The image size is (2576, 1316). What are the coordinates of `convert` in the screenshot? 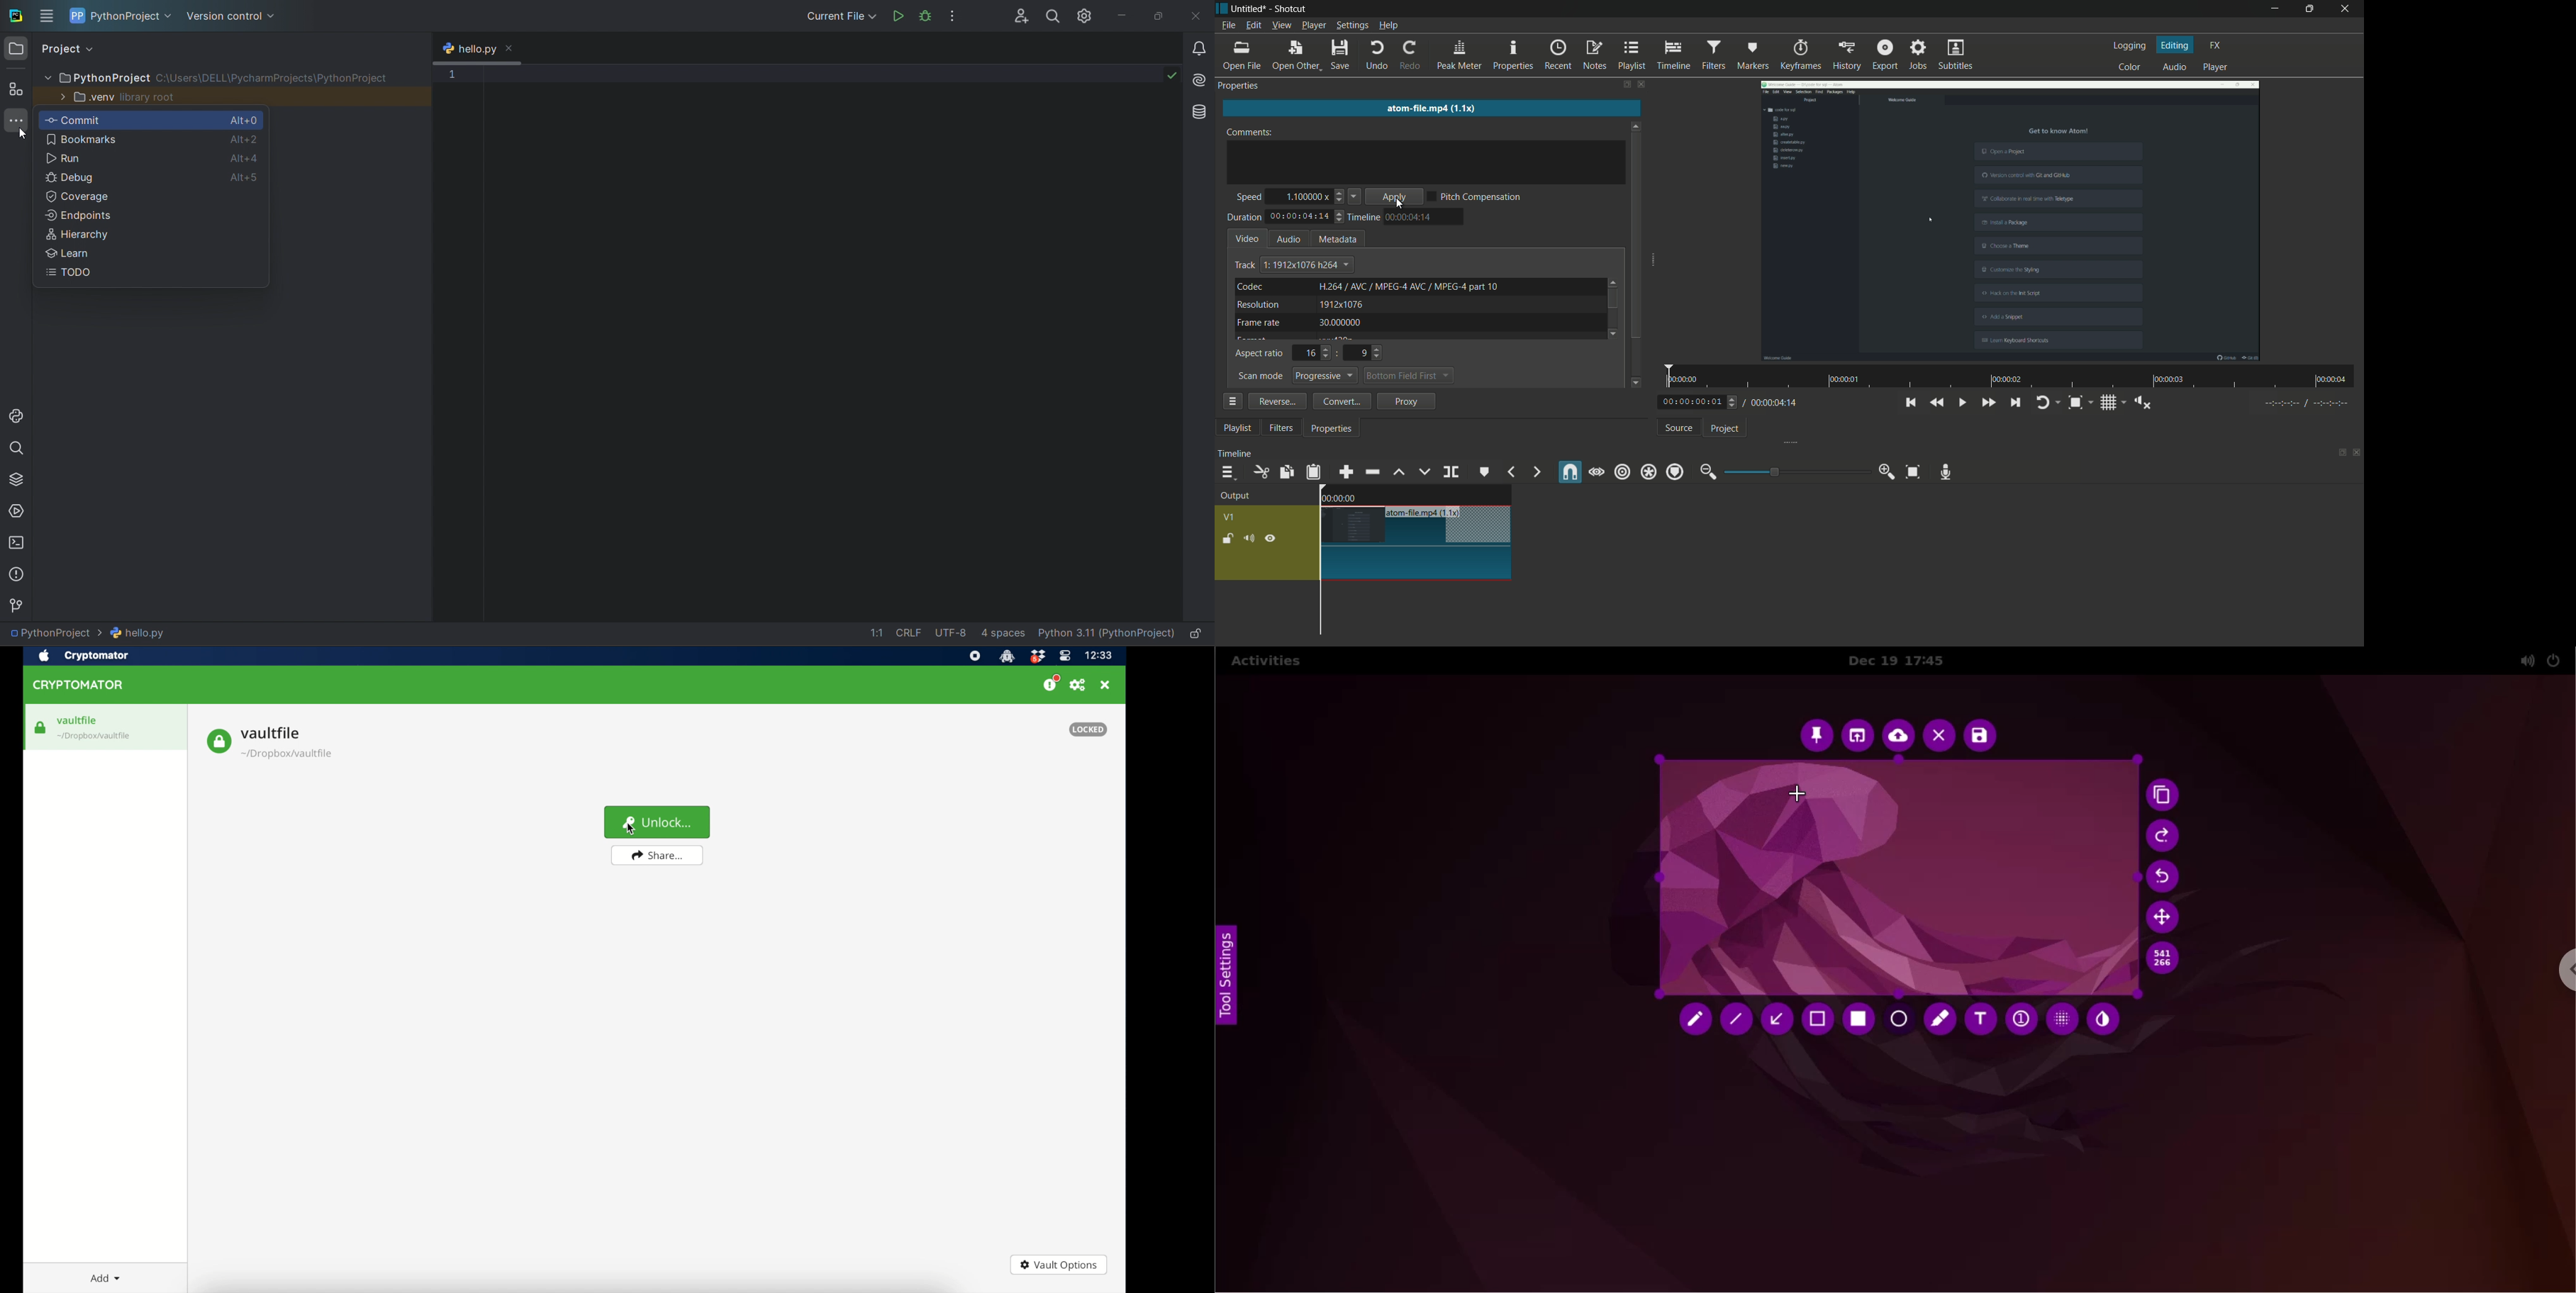 It's located at (1339, 401).